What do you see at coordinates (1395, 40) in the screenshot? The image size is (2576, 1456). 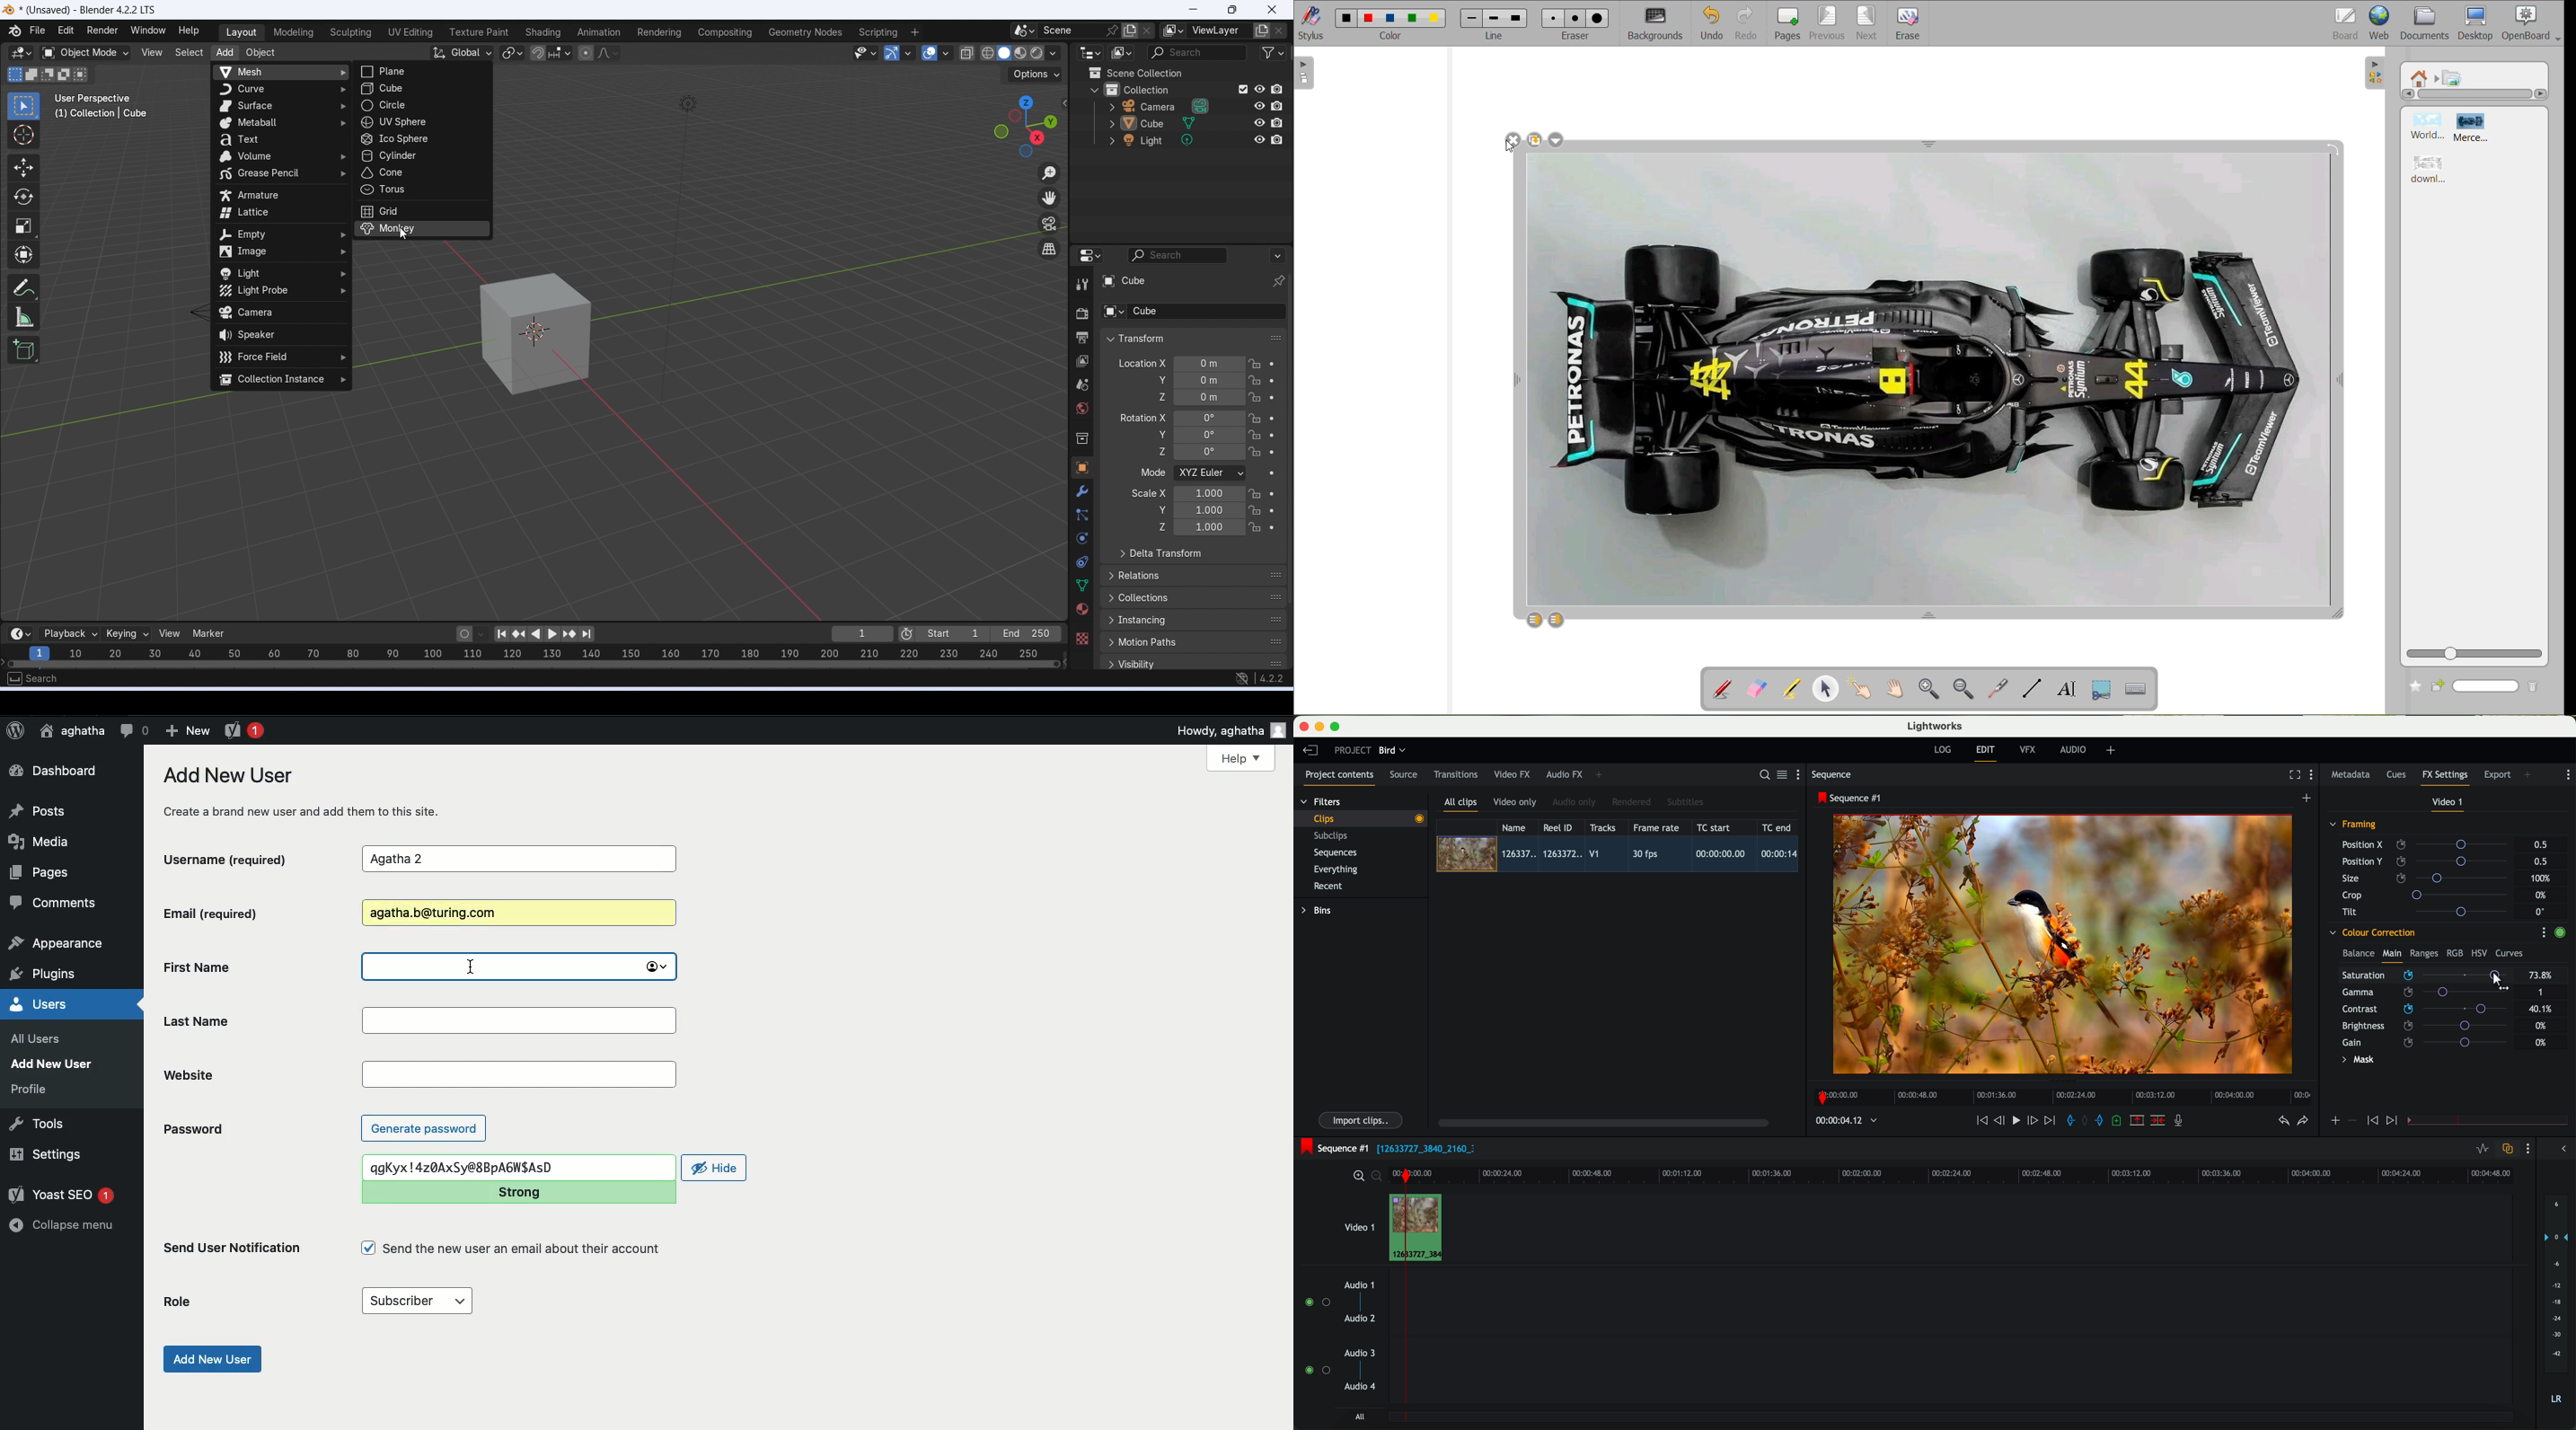 I see `color` at bounding box center [1395, 40].